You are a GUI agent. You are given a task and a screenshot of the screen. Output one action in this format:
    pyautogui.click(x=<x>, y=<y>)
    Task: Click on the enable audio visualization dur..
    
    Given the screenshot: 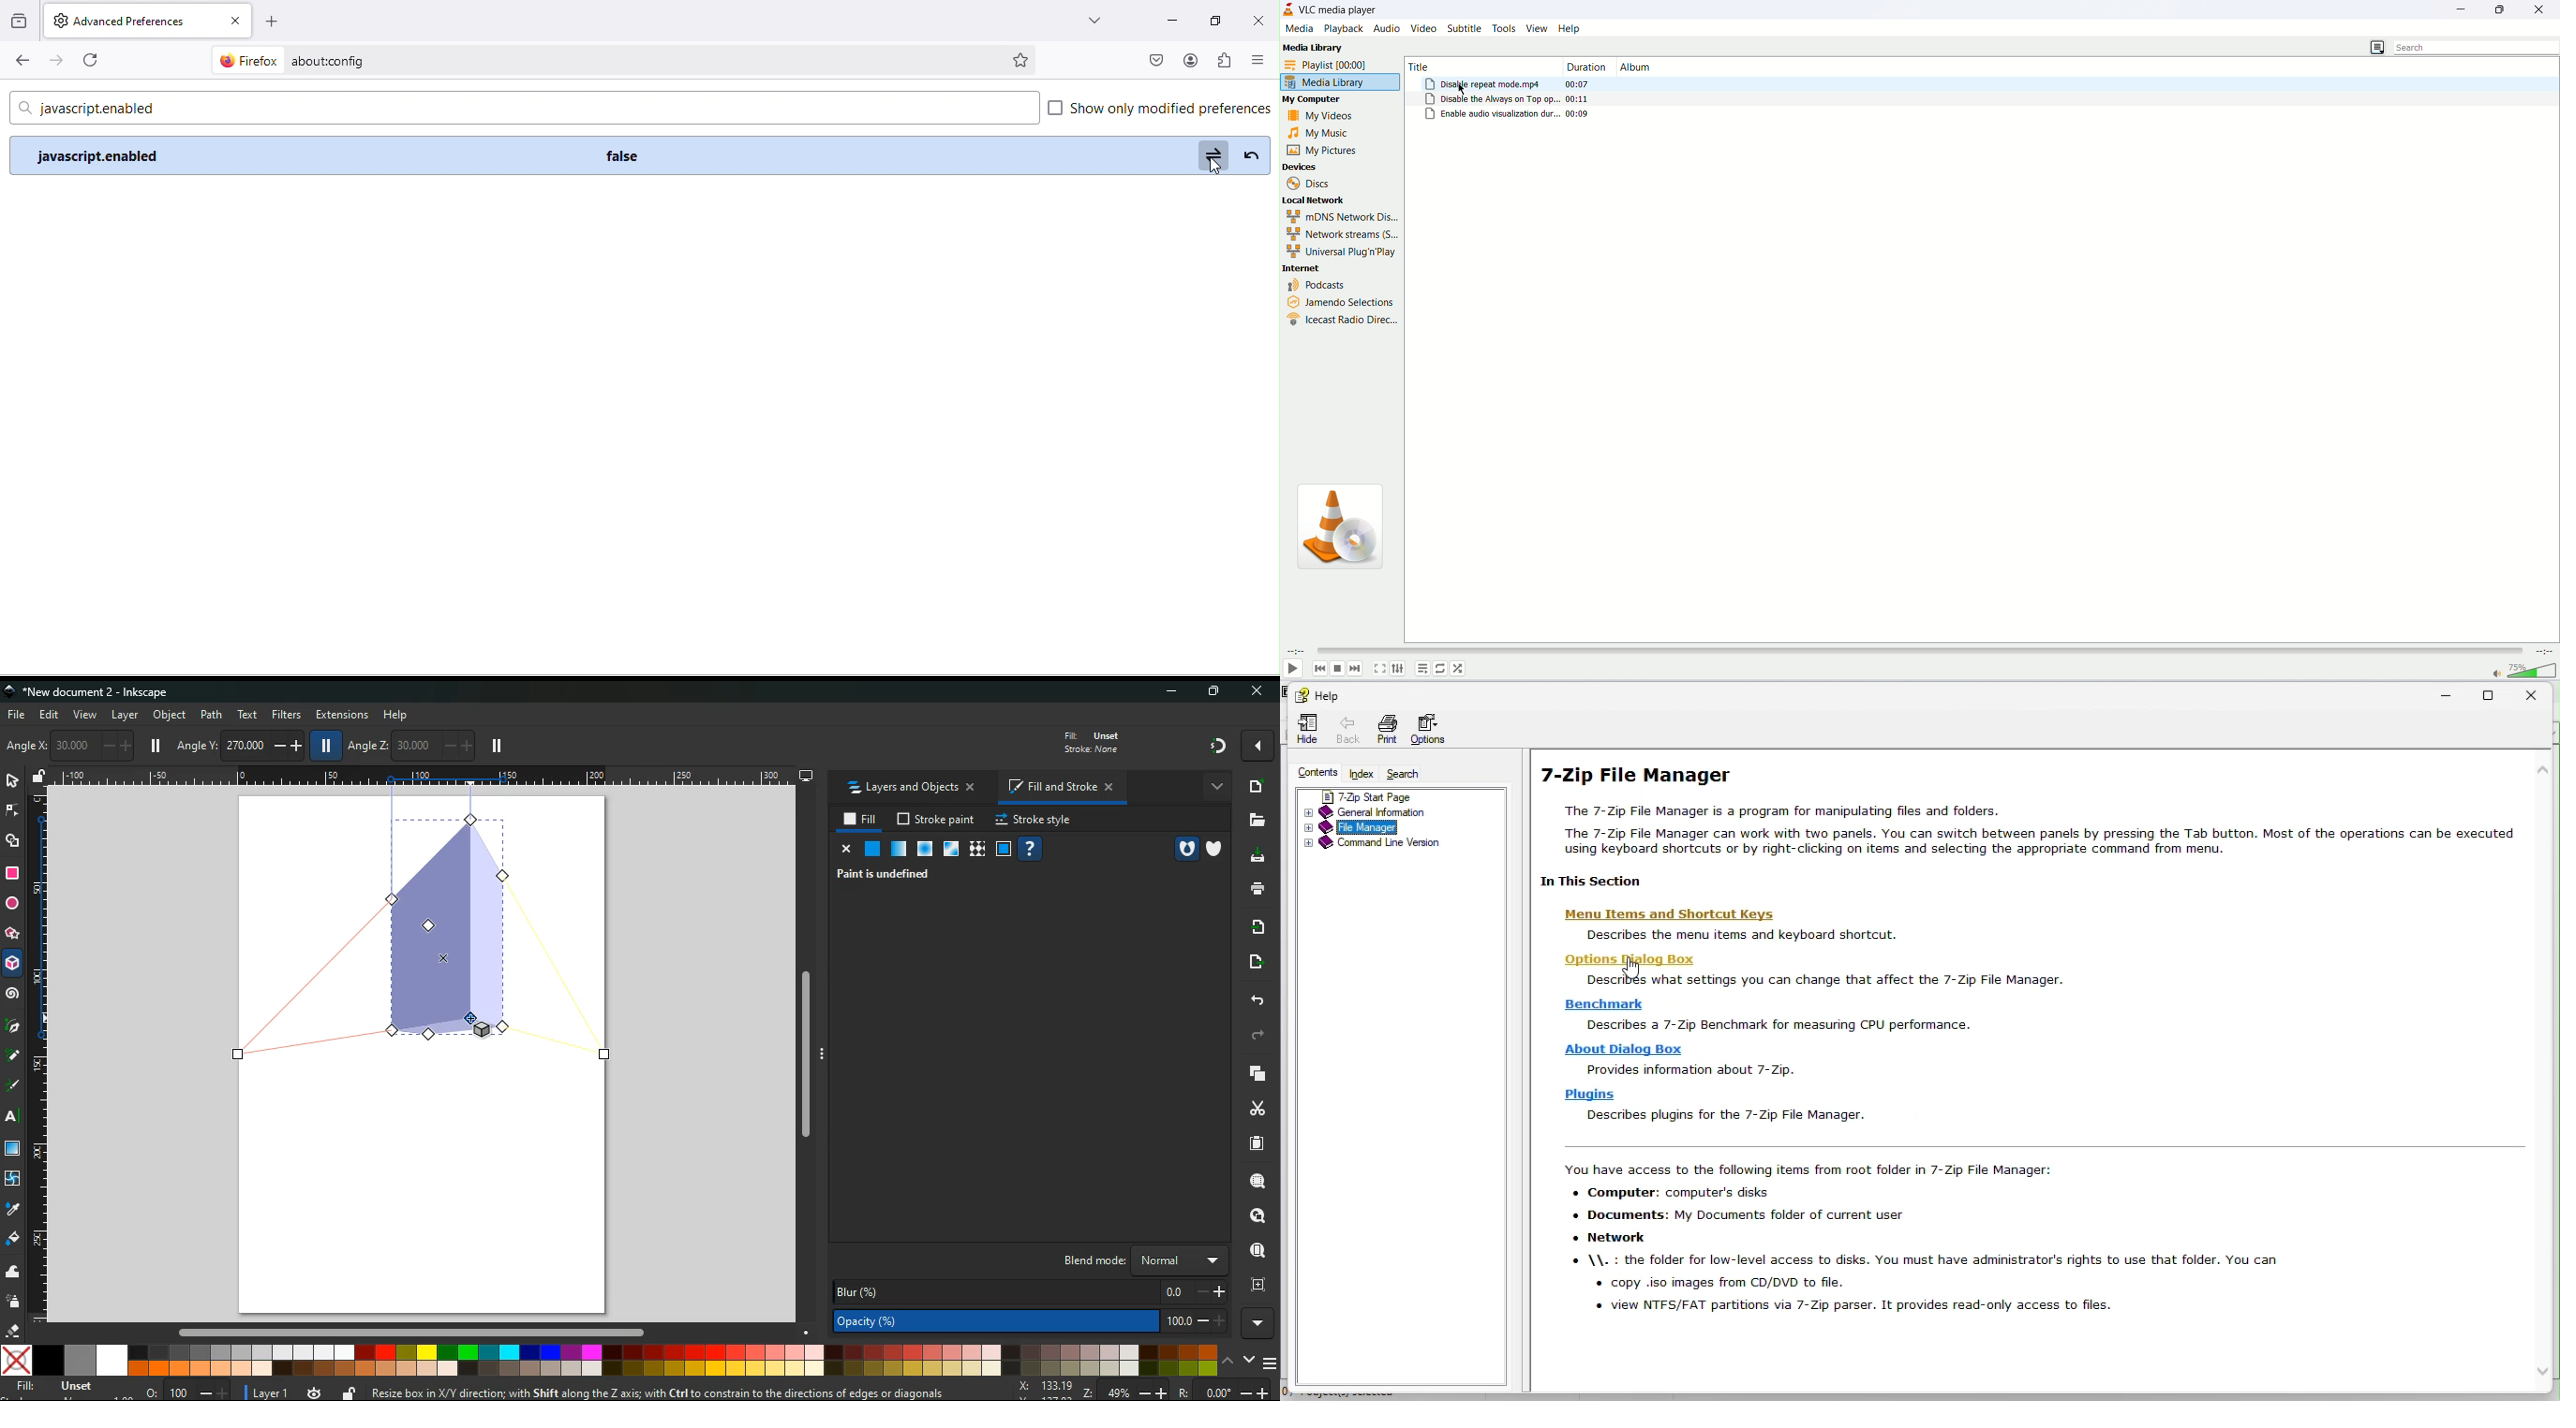 What is the action you would take?
    pyautogui.click(x=1492, y=113)
    